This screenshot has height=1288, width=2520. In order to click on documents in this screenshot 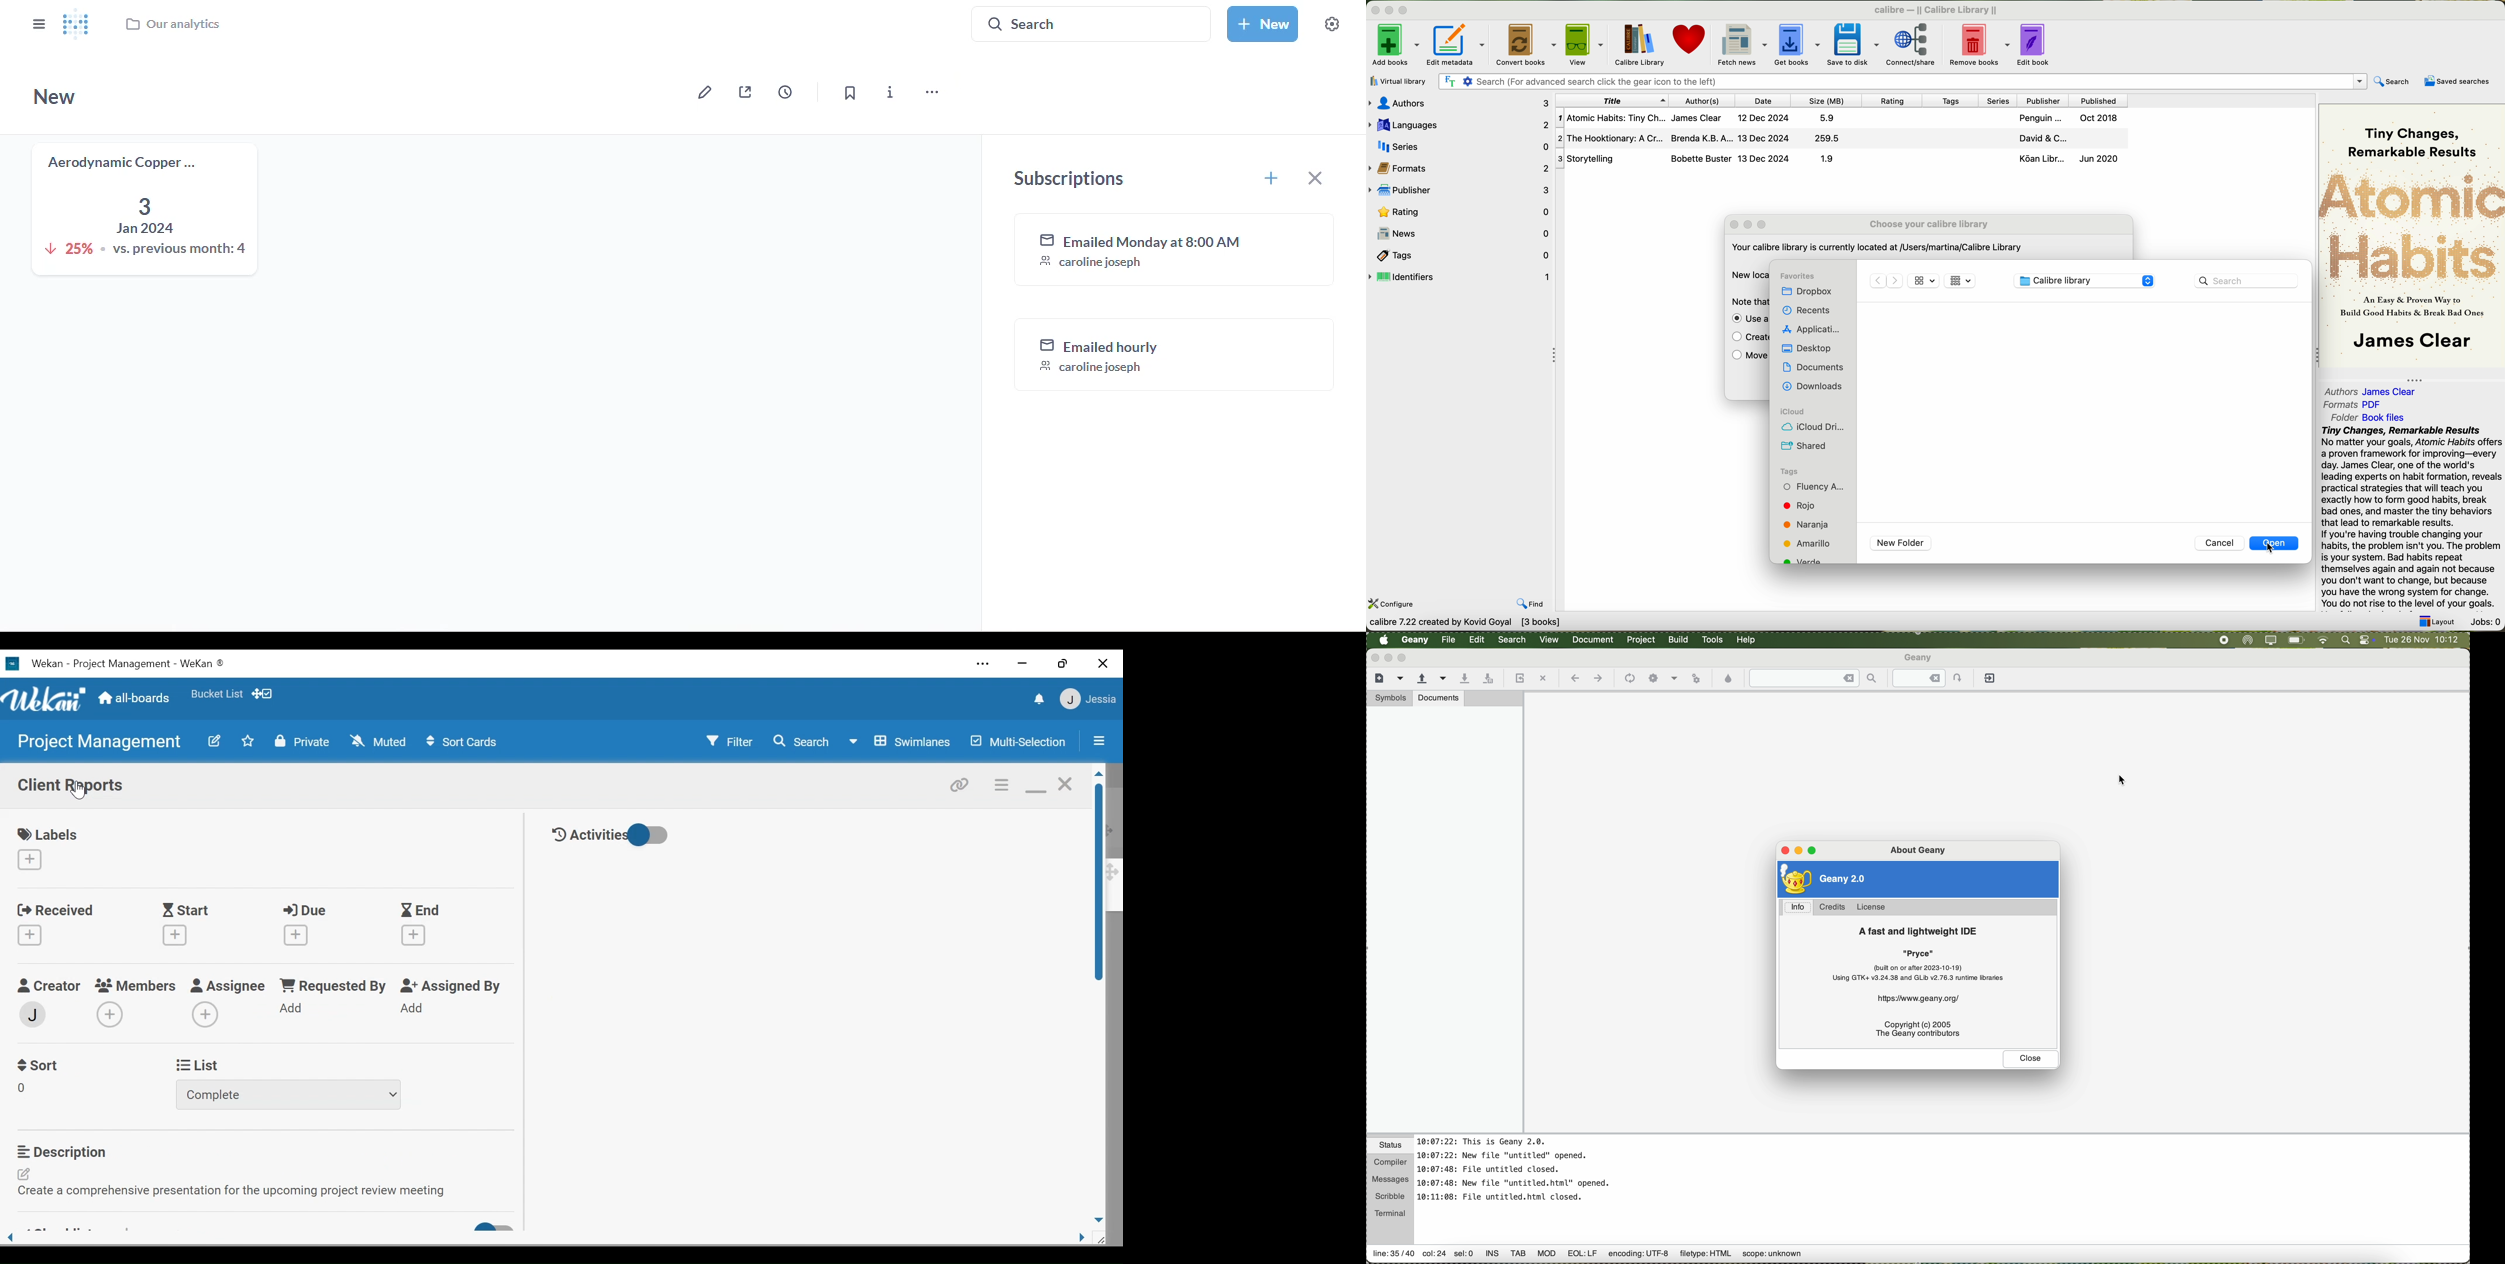, I will do `click(1813, 370)`.